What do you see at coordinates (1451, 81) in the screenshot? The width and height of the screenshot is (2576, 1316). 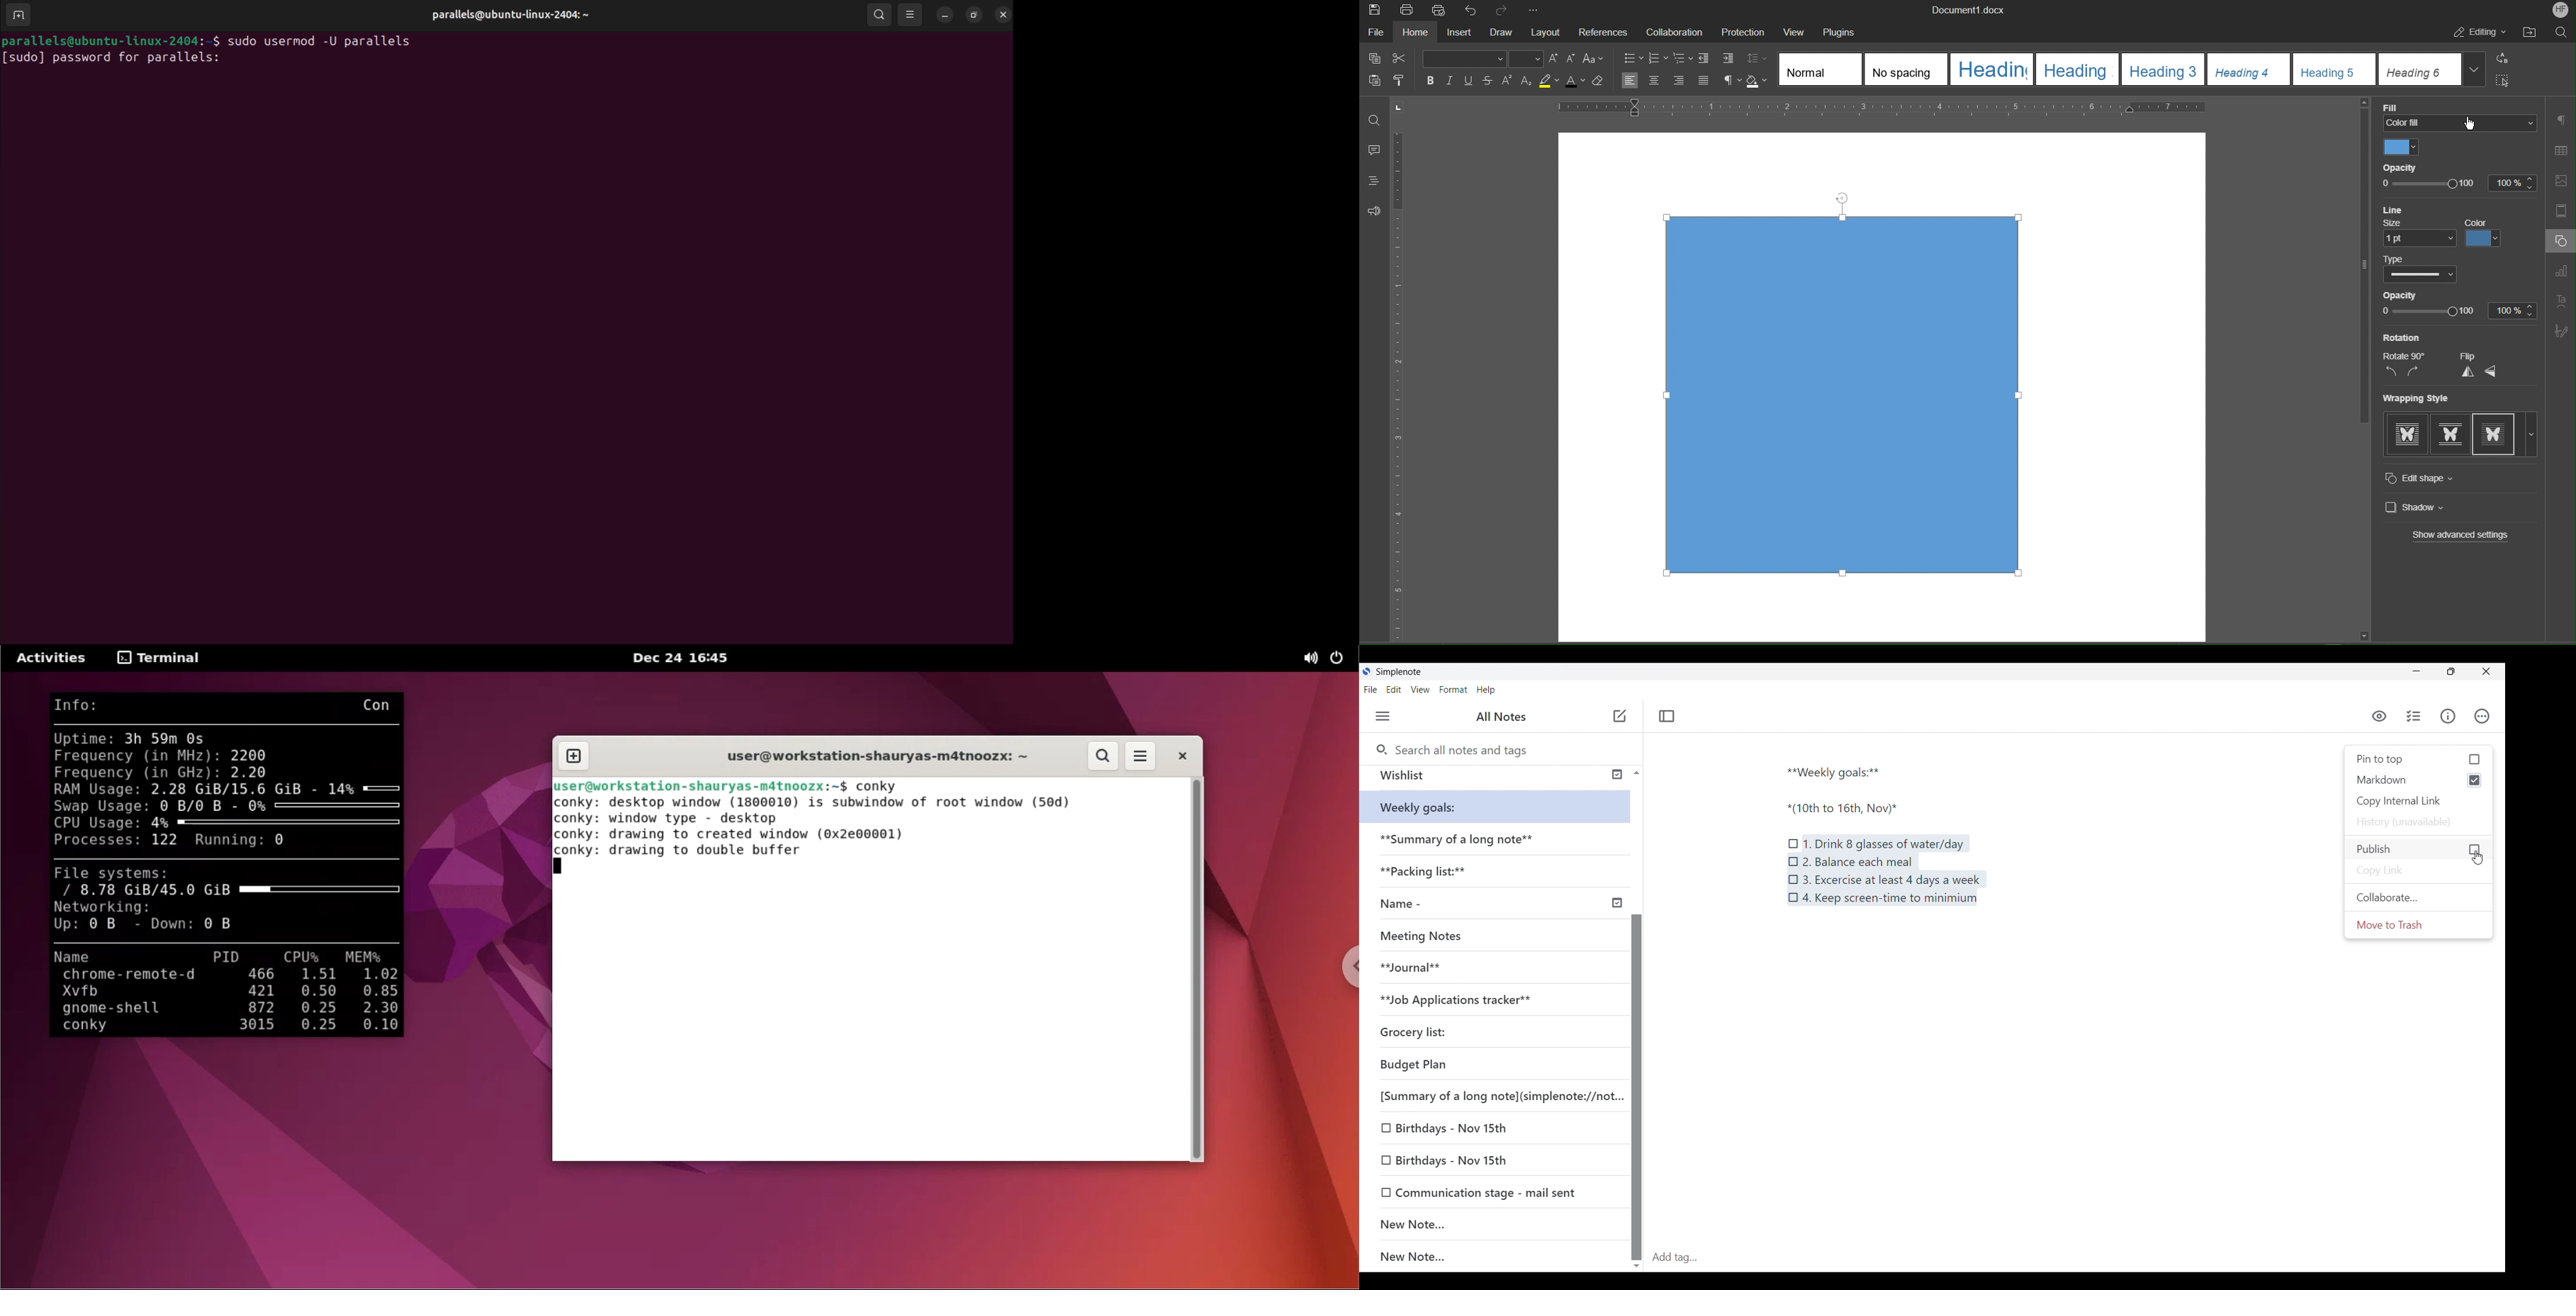 I see `Italics` at bounding box center [1451, 81].